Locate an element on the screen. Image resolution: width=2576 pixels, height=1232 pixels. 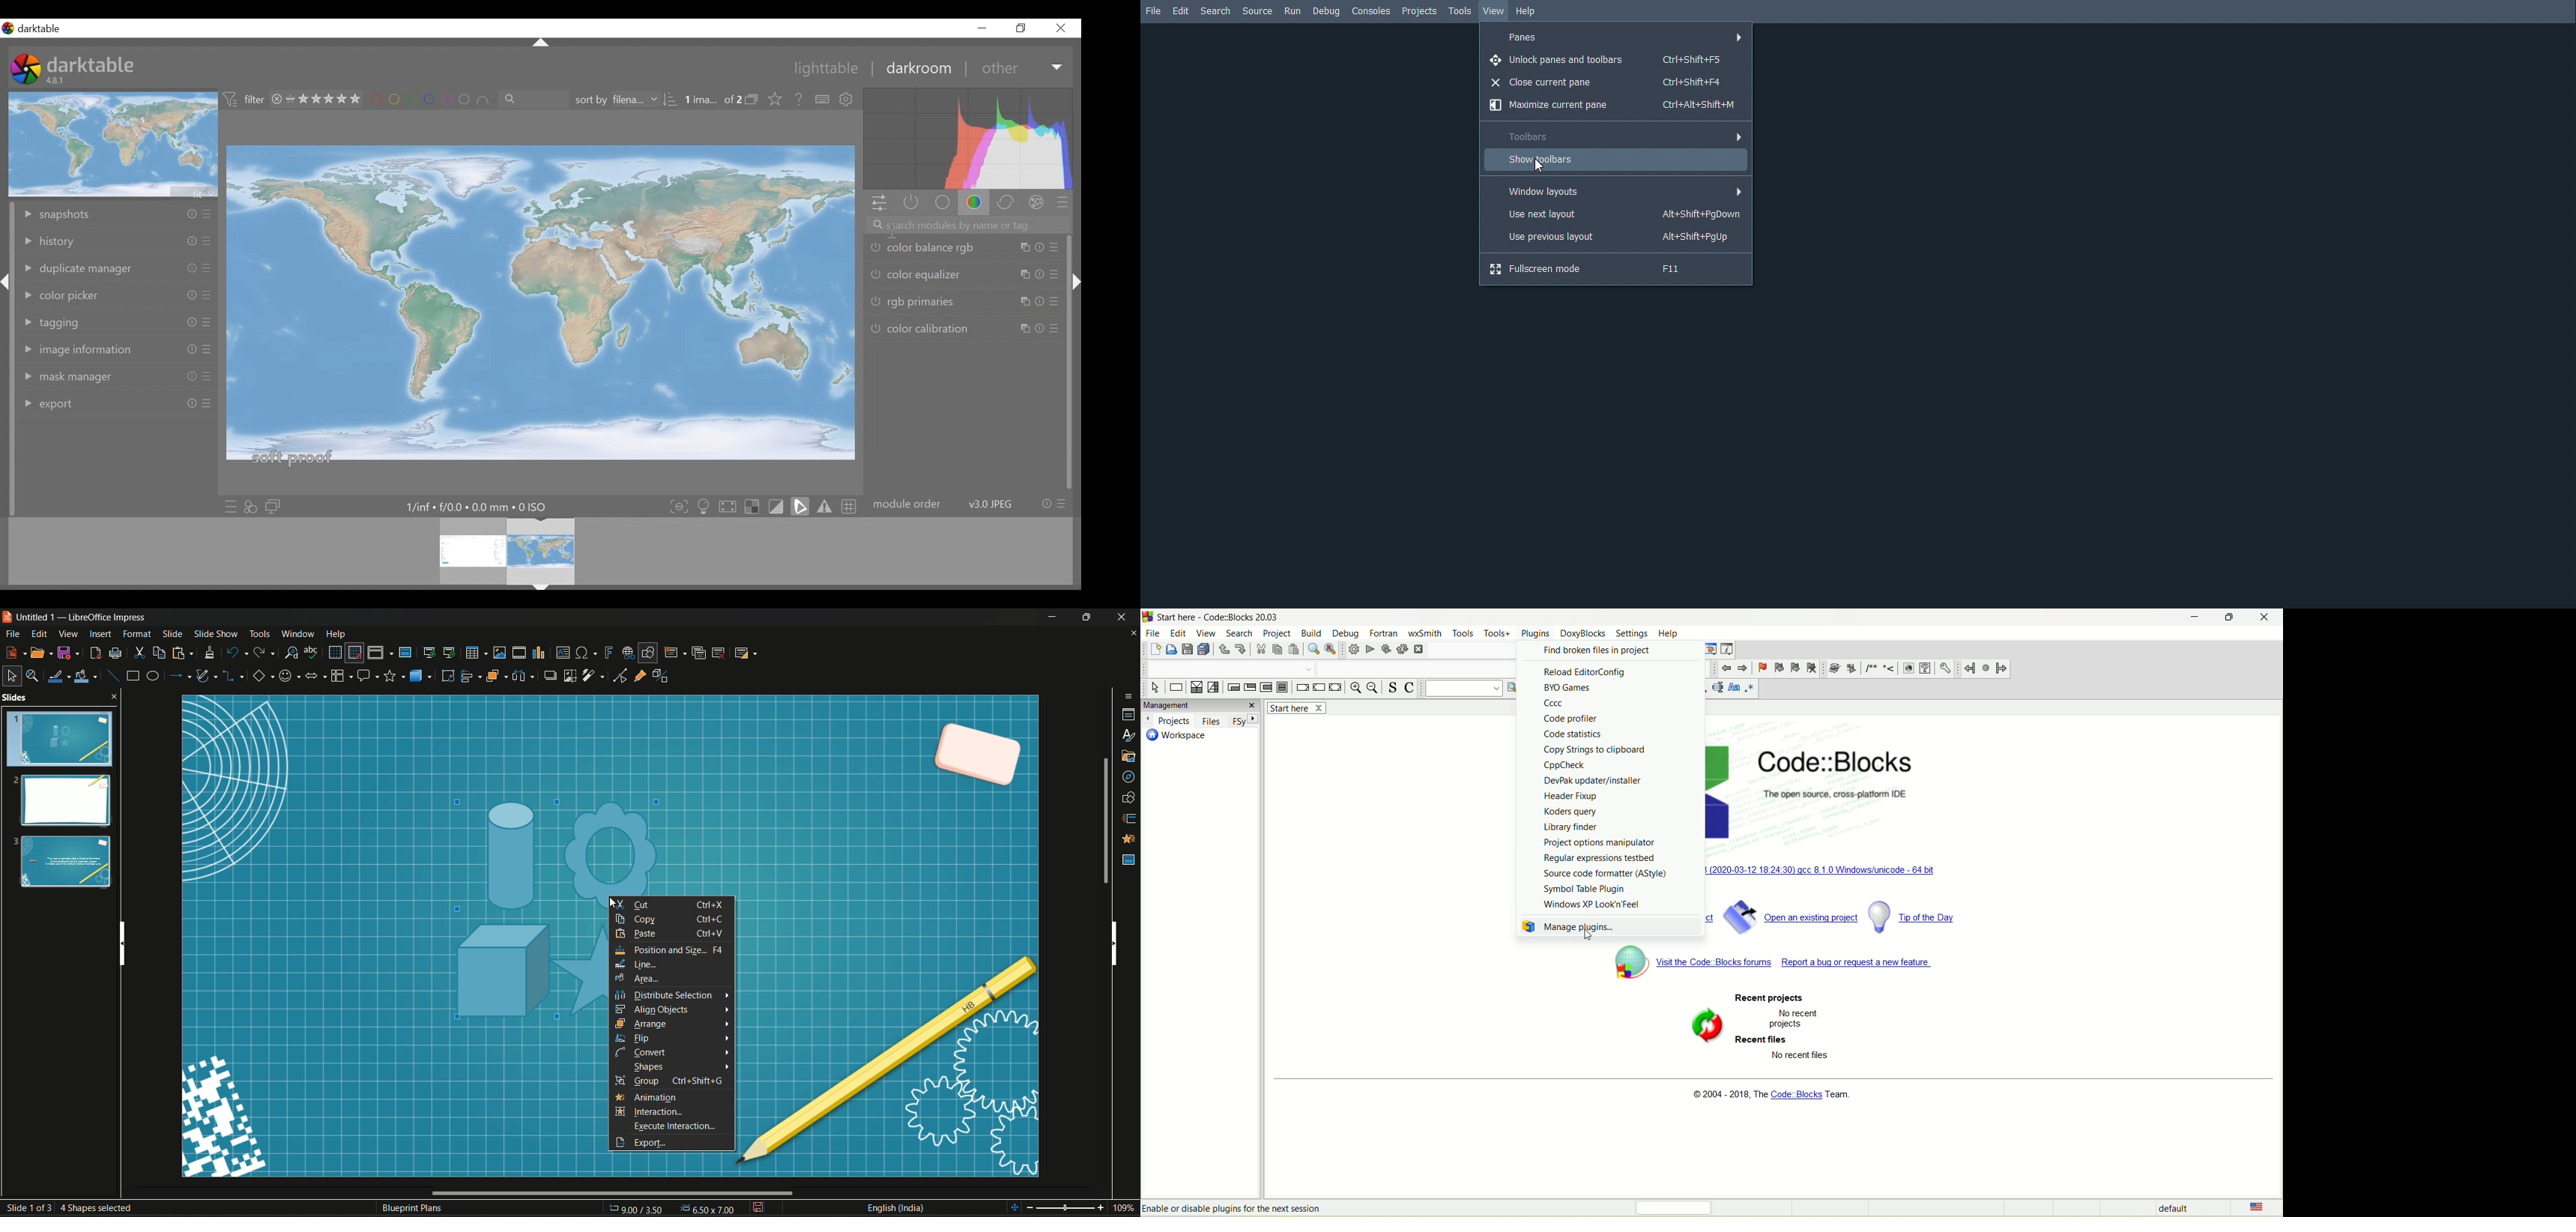
insert hyperlink is located at coordinates (627, 652).